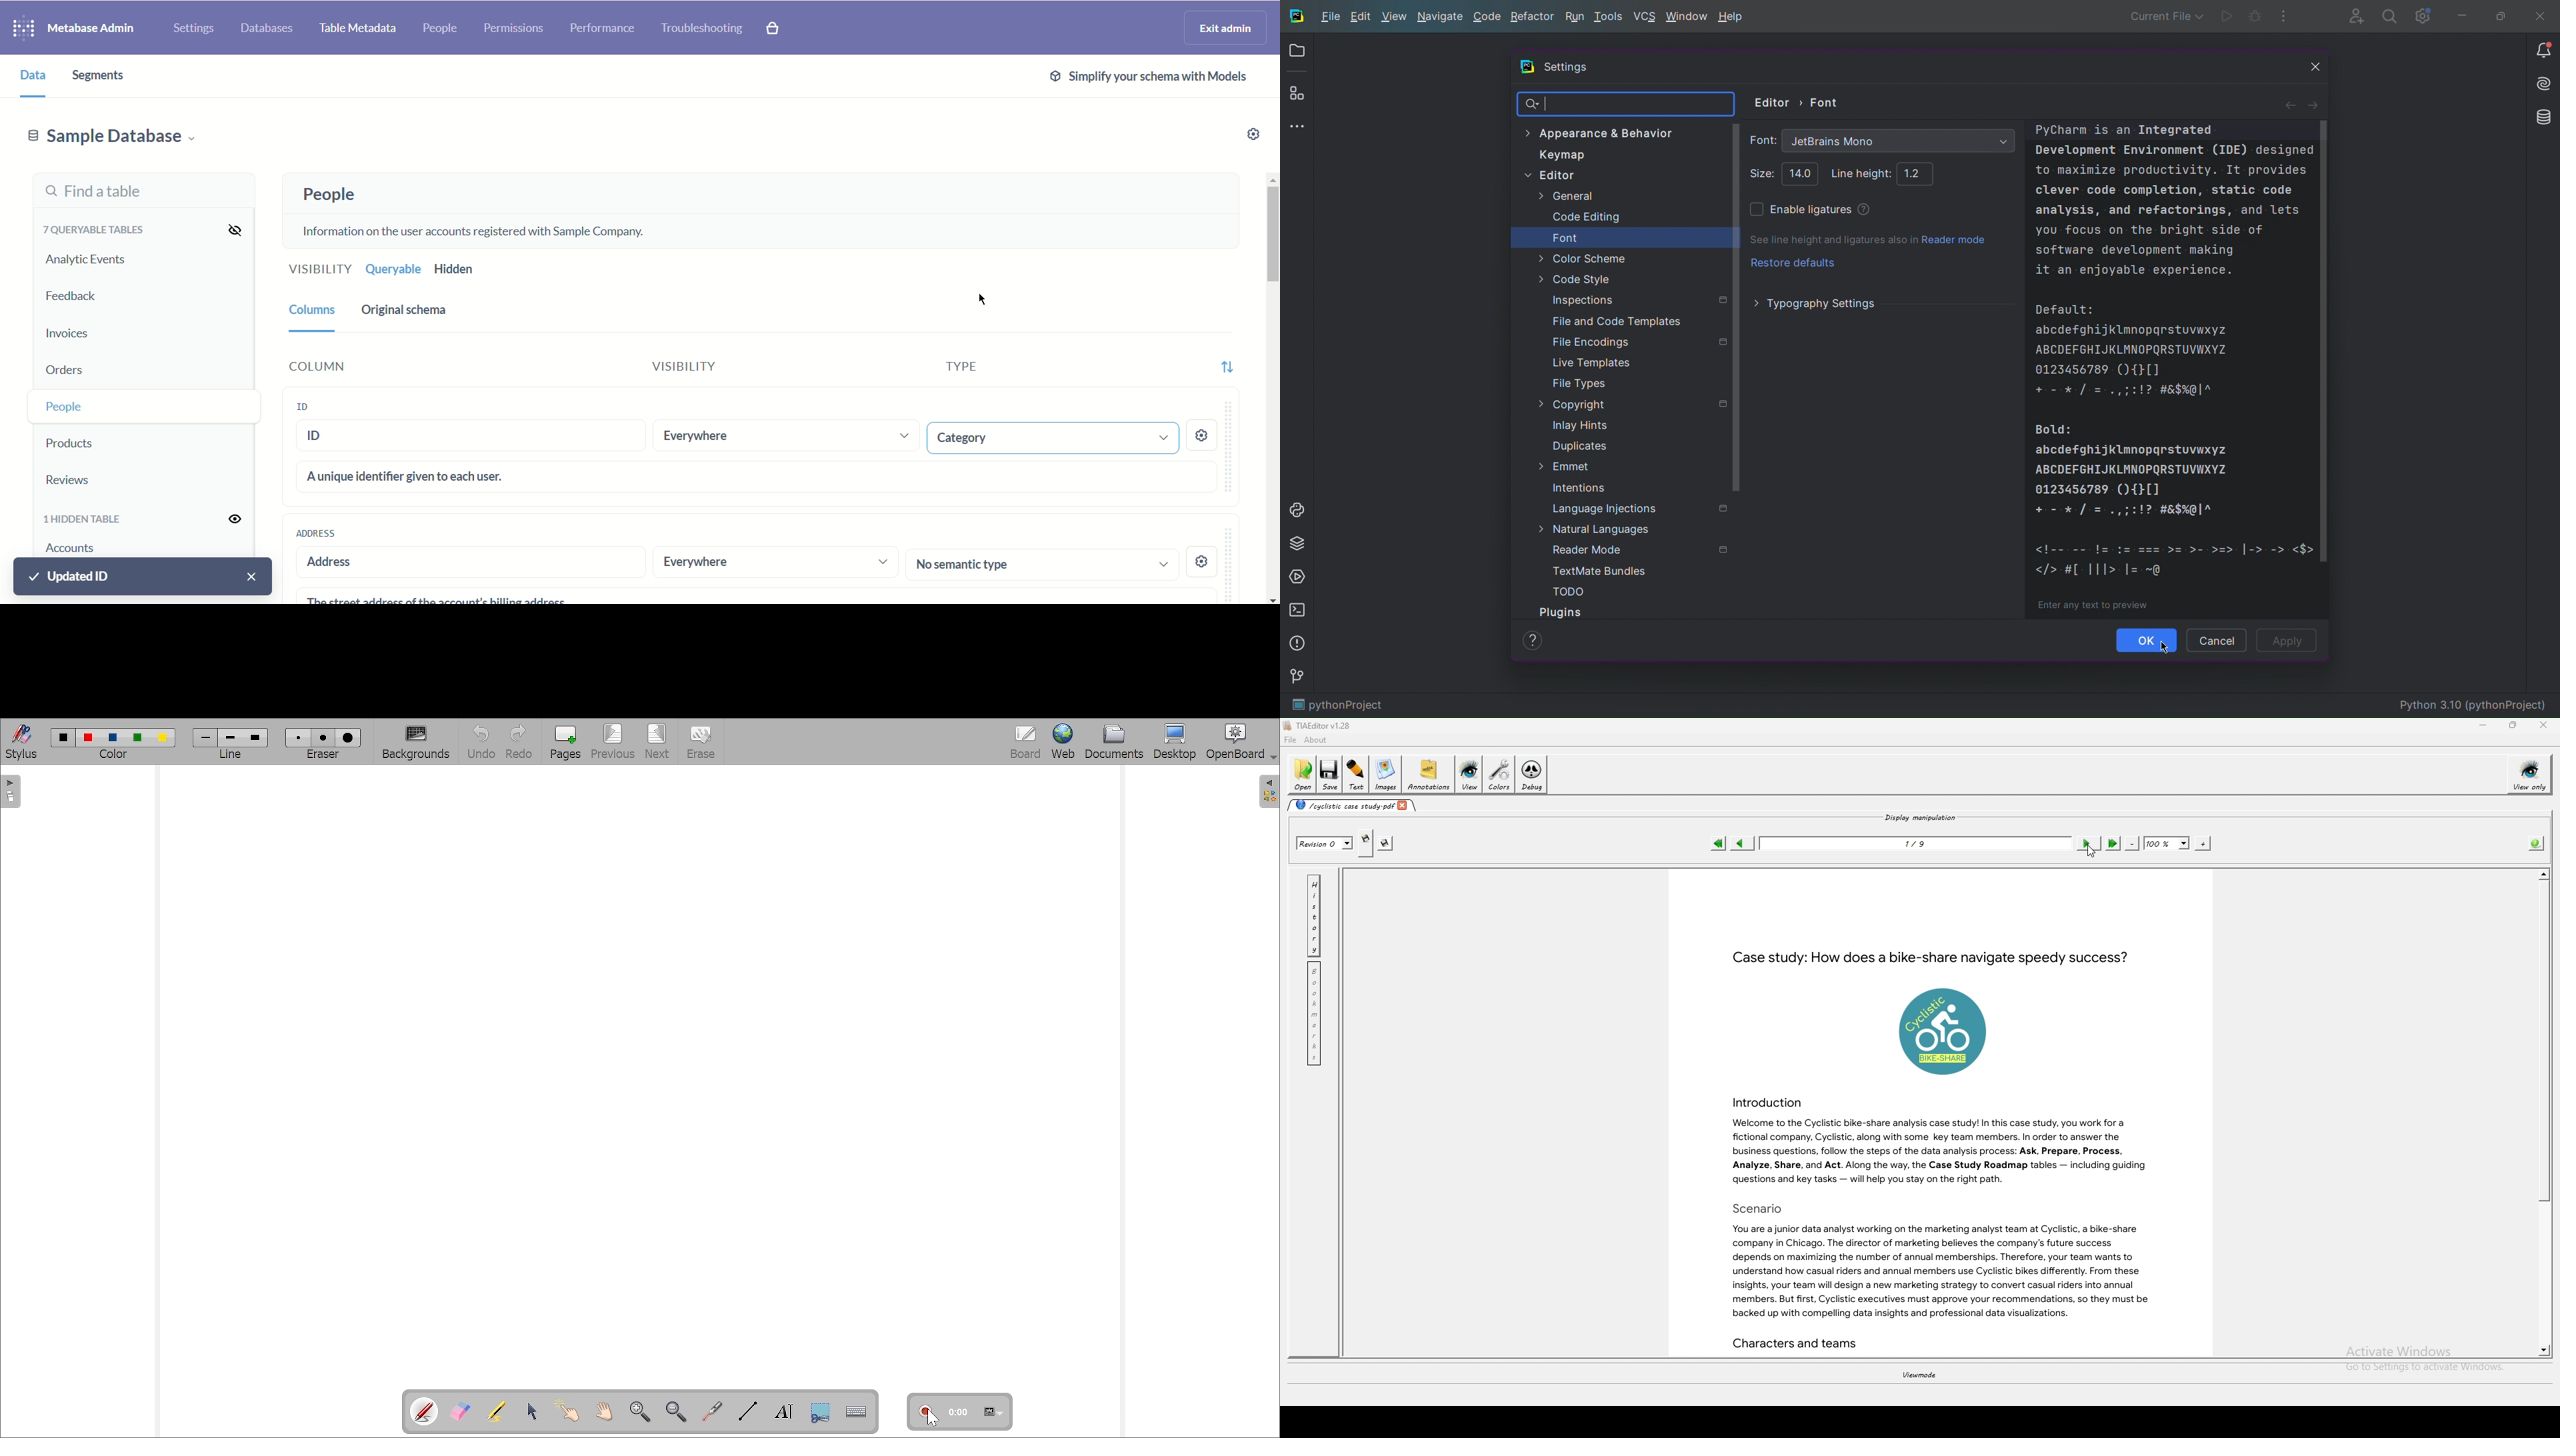  What do you see at coordinates (946, 371) in the screenshot?
I see `type` at bounding box center [946, 371].